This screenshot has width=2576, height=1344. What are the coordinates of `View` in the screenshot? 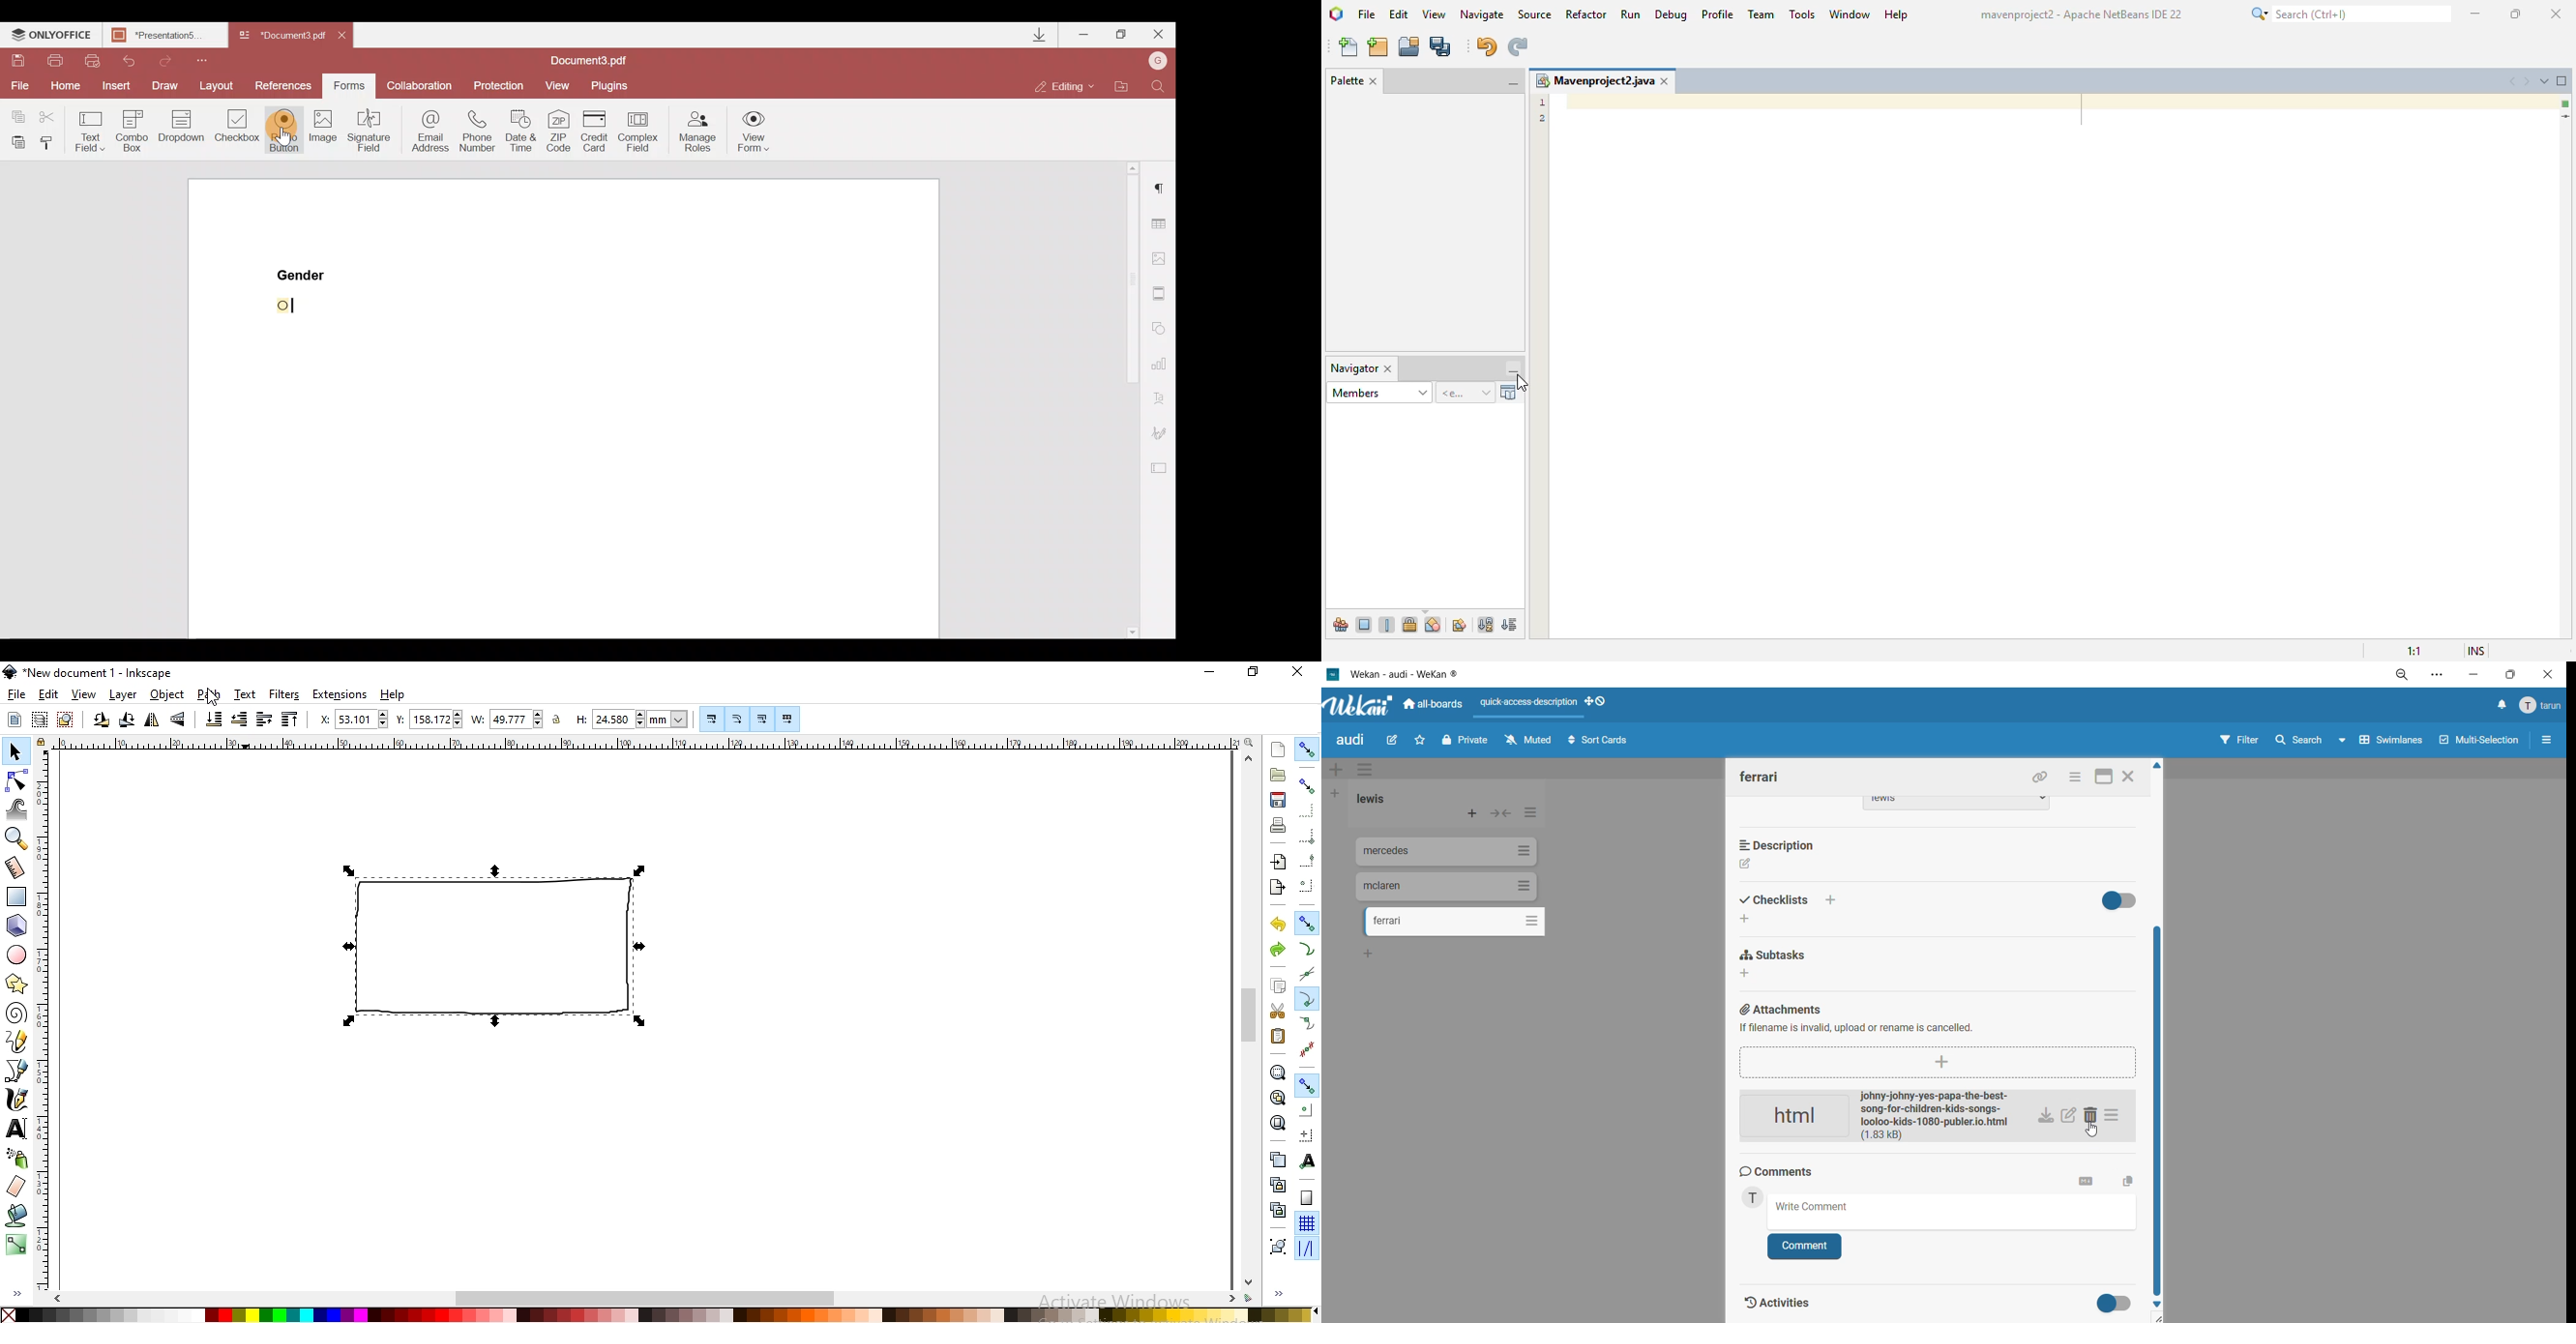 It's located at (563, 84).